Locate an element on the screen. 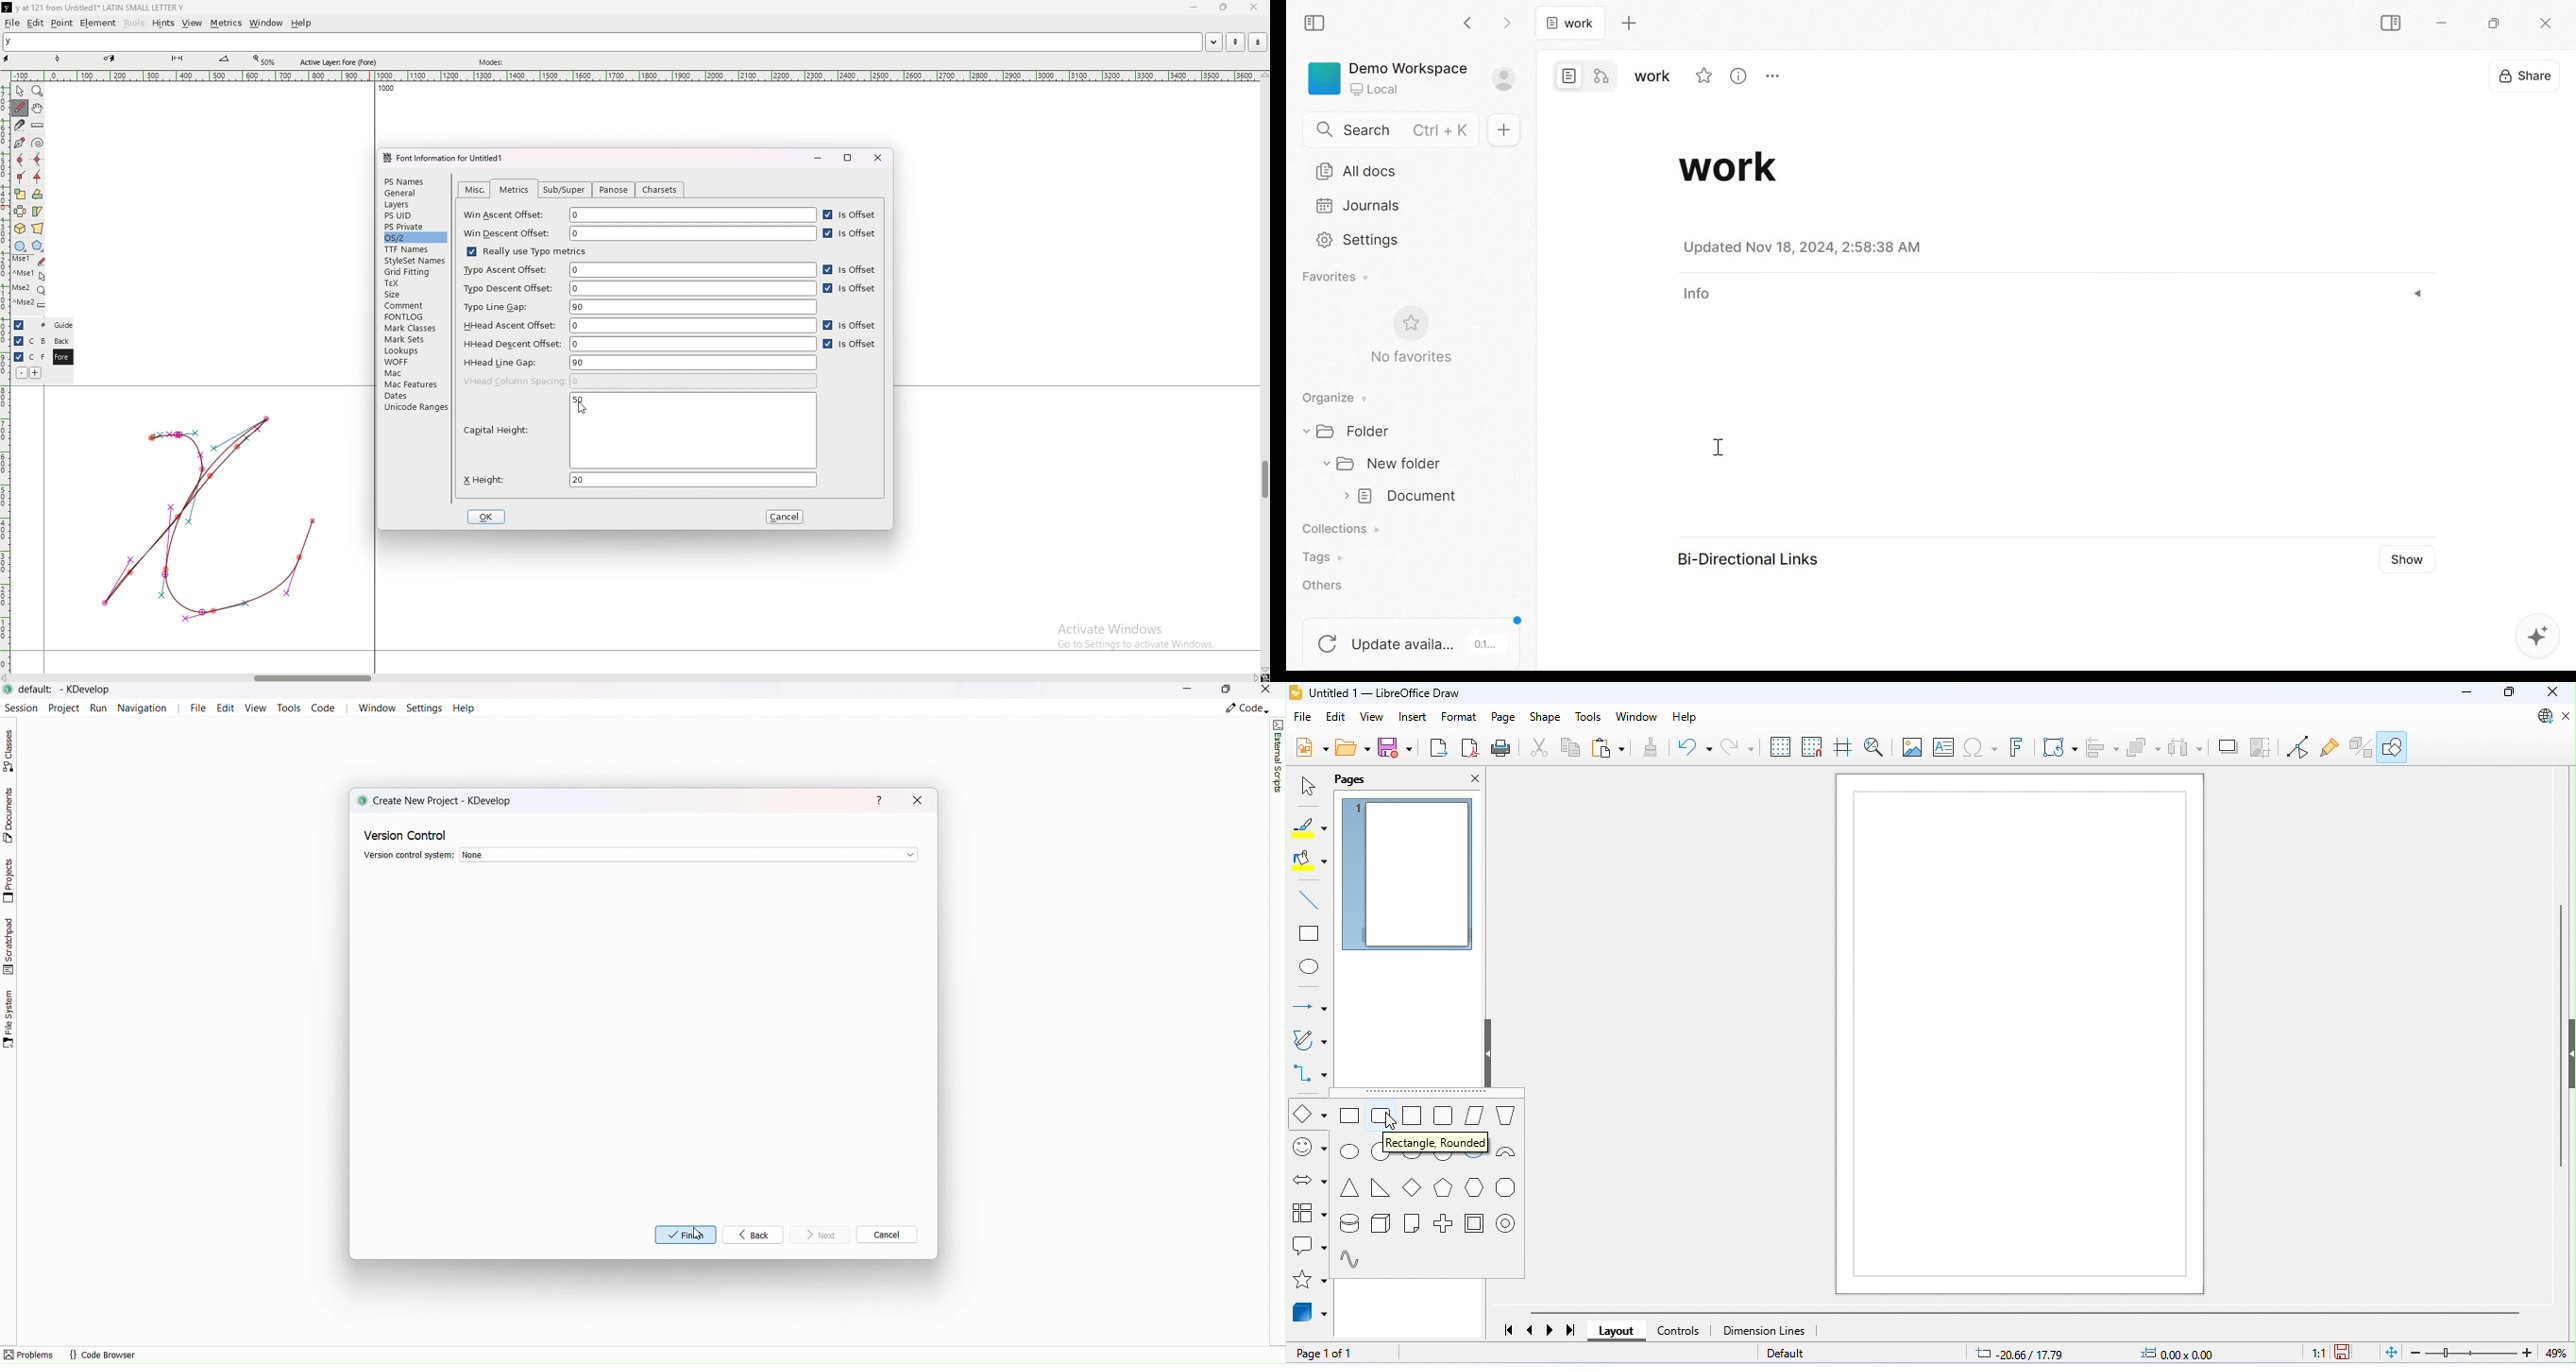 The image size is (2576, 1372). add a corner point is located at coordinates (21, 177).